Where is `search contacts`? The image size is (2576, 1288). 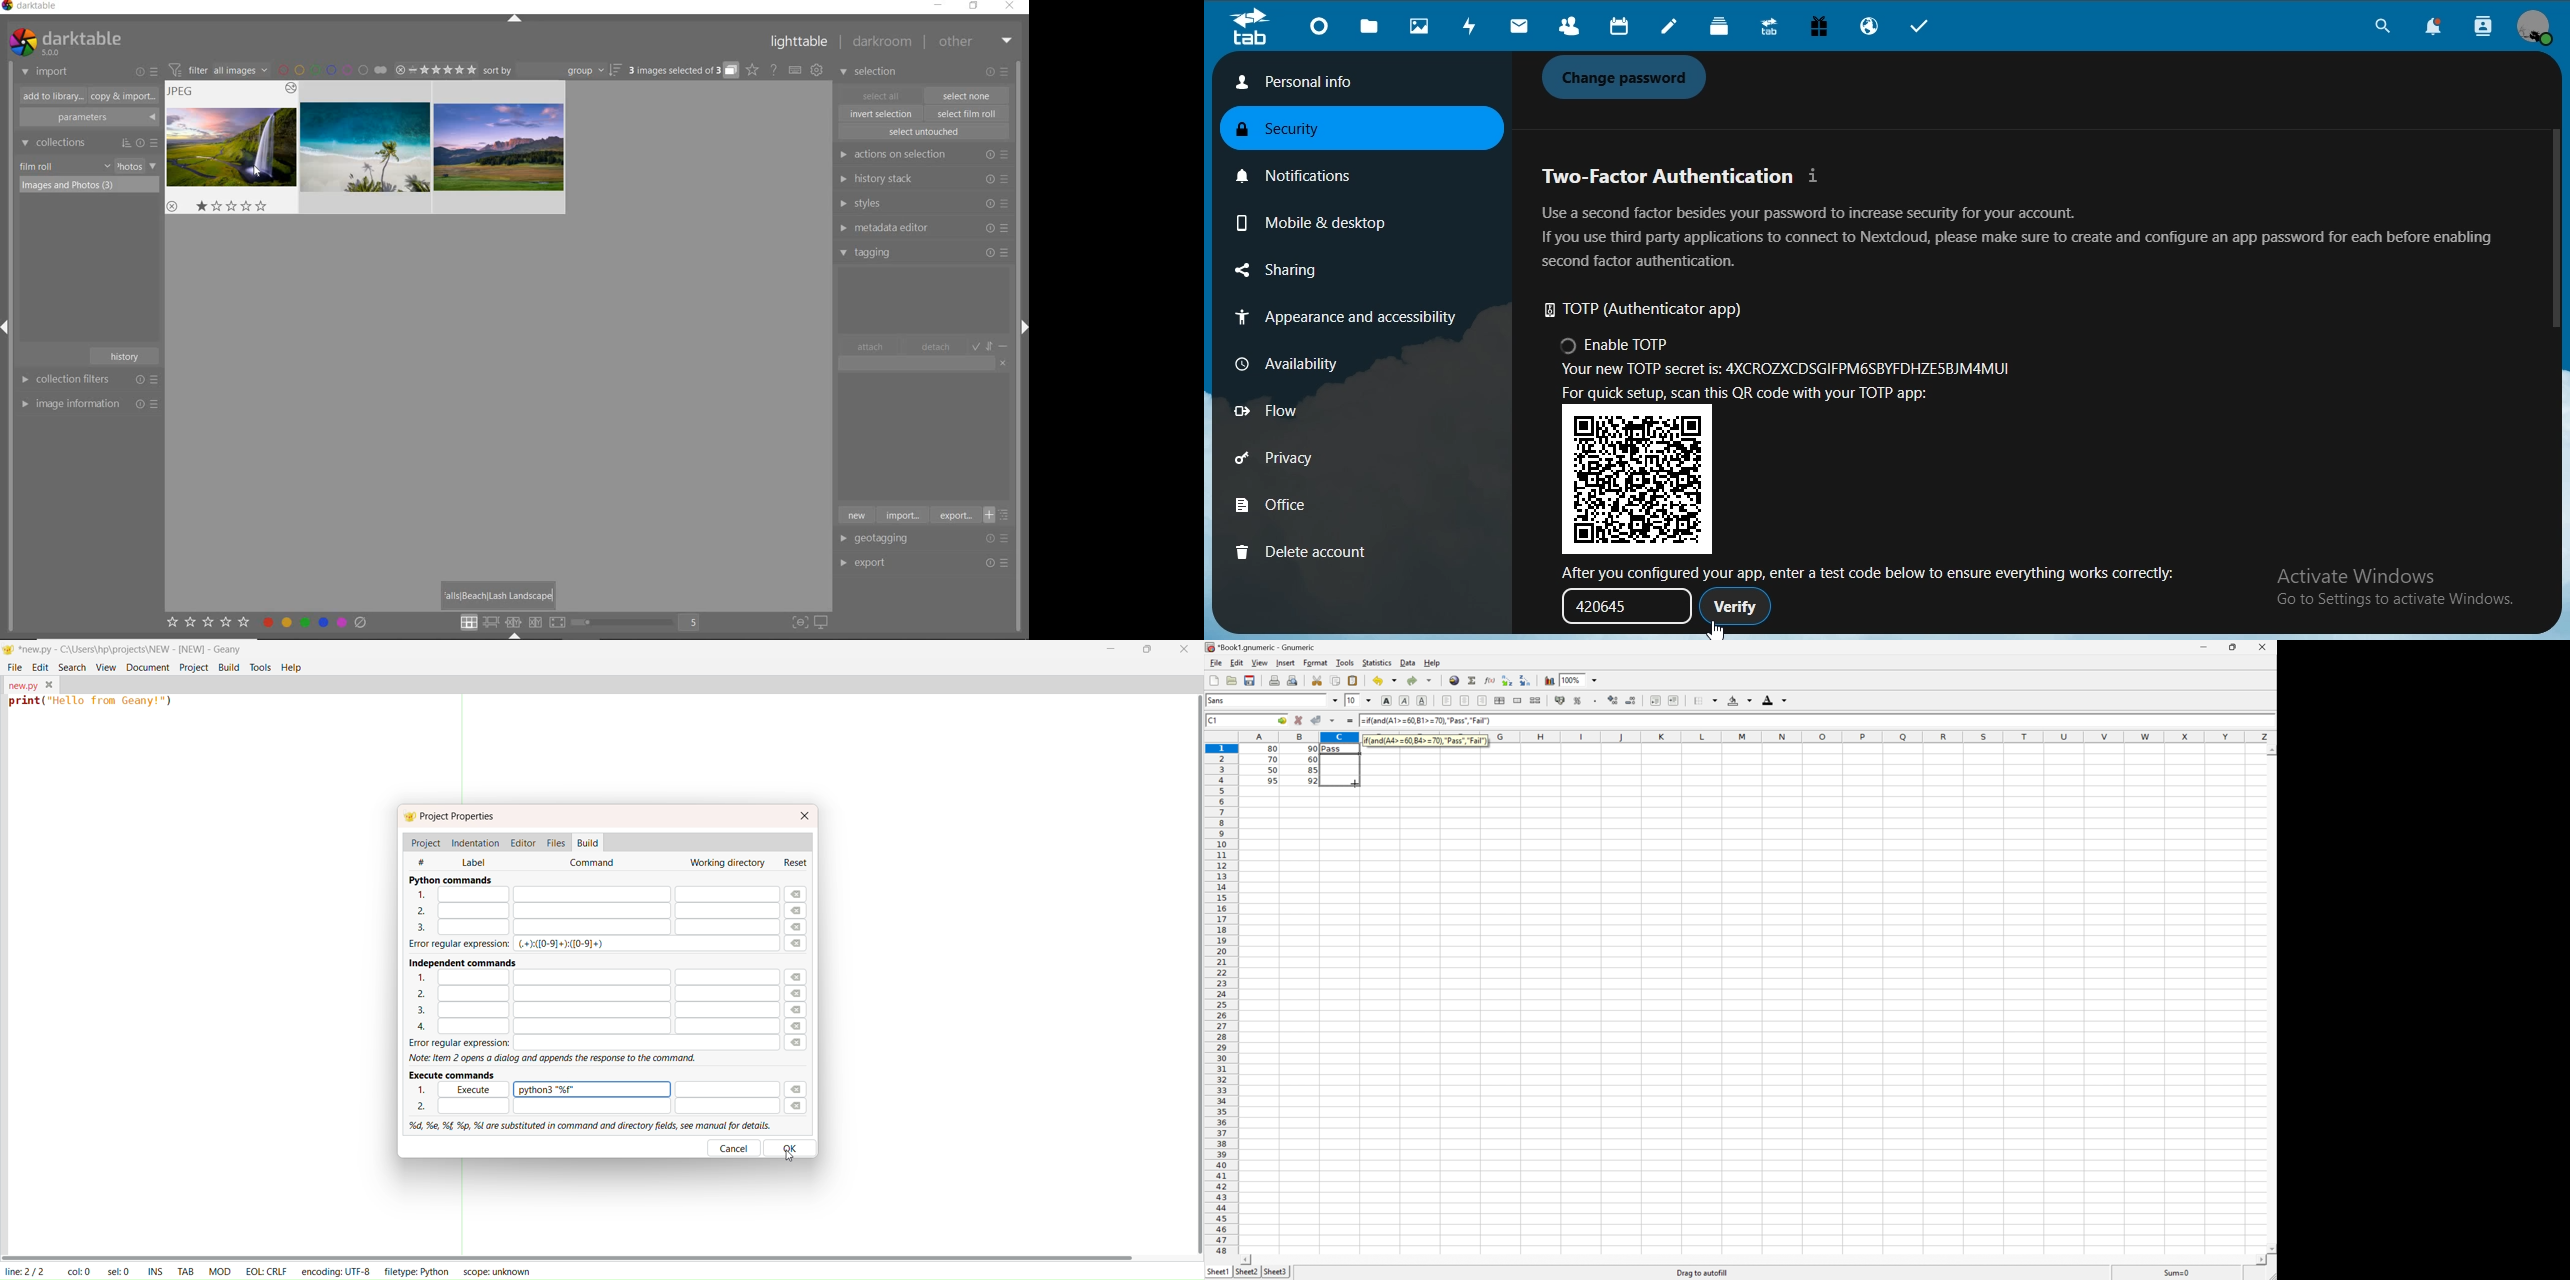 search contacts is located at coordinates (2484, 27).